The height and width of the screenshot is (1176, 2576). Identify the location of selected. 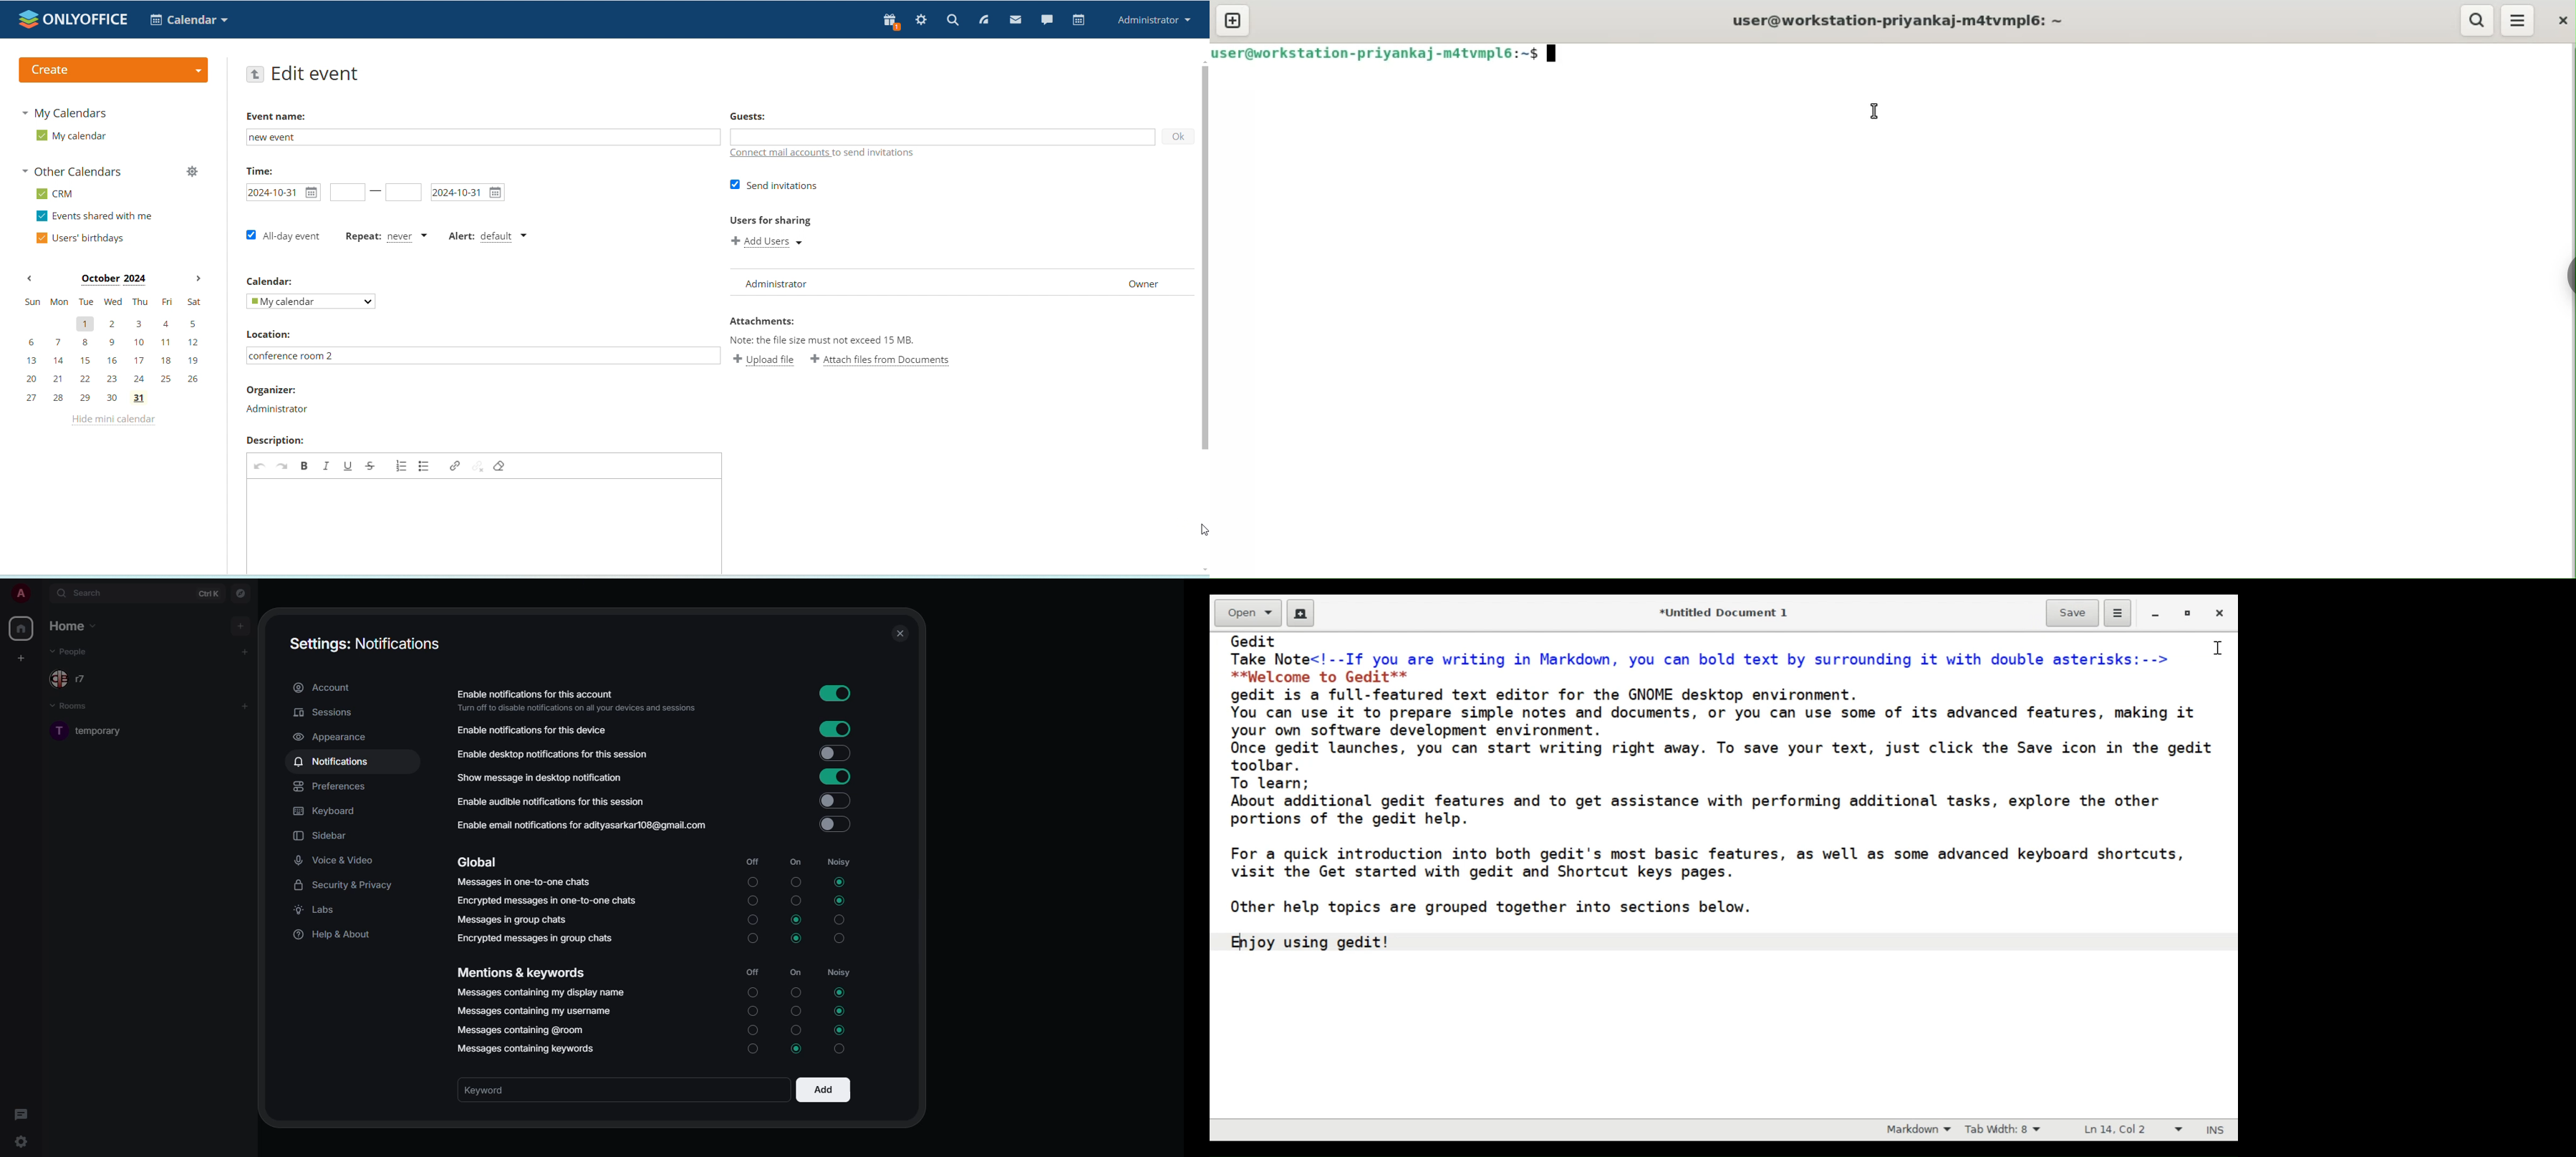
(843, 1030).